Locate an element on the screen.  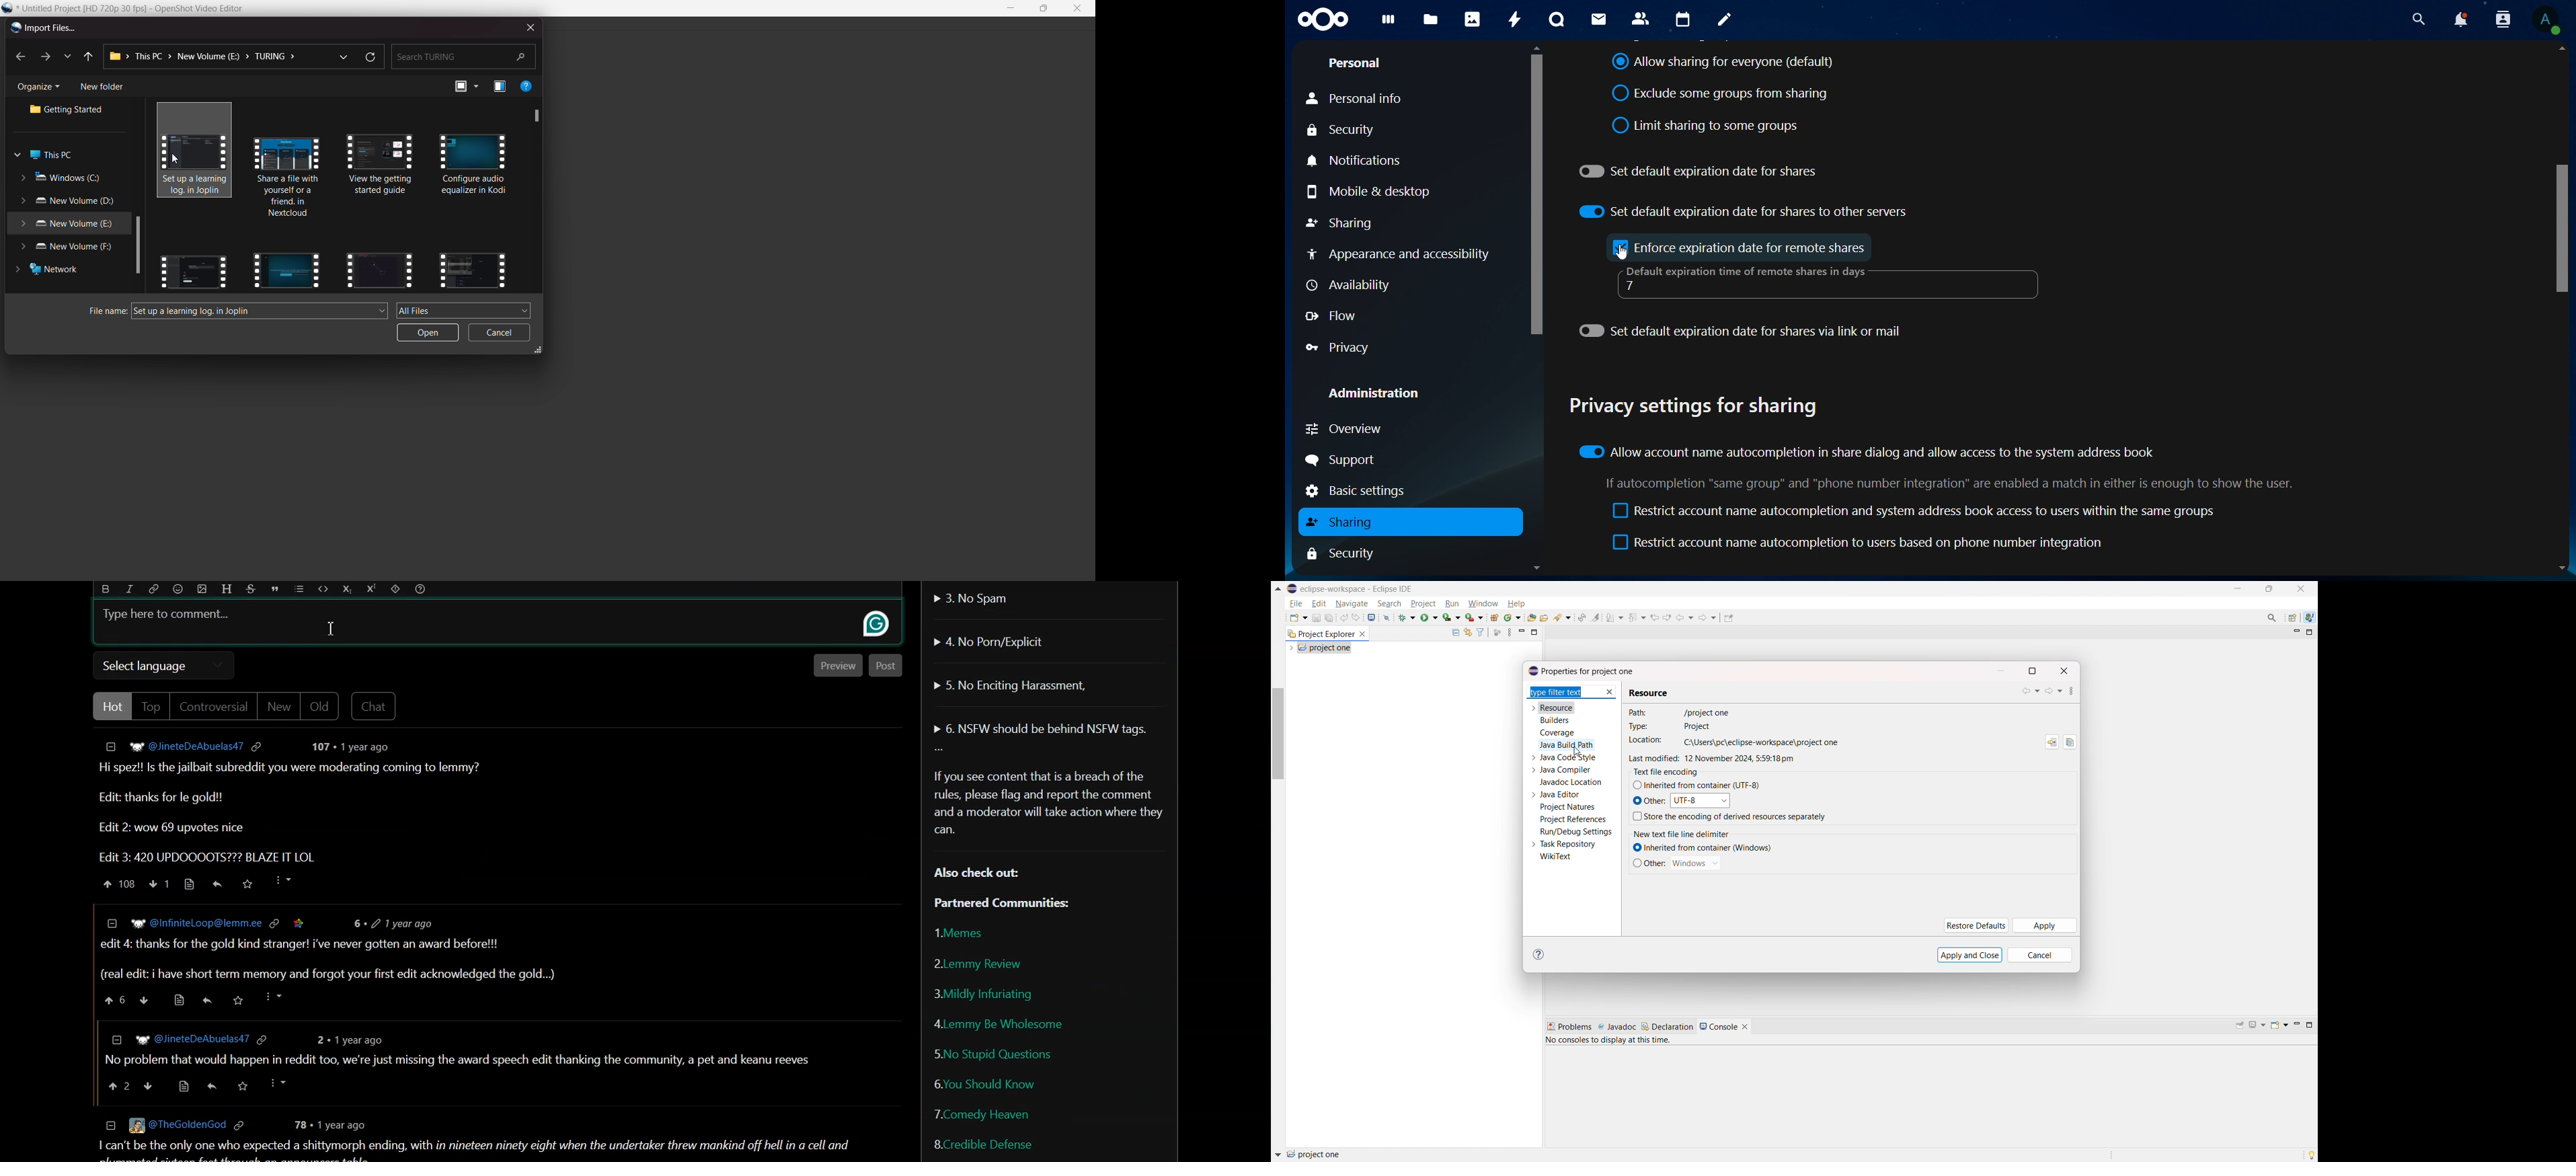
Upload Image is located at coordinates (201, 589).